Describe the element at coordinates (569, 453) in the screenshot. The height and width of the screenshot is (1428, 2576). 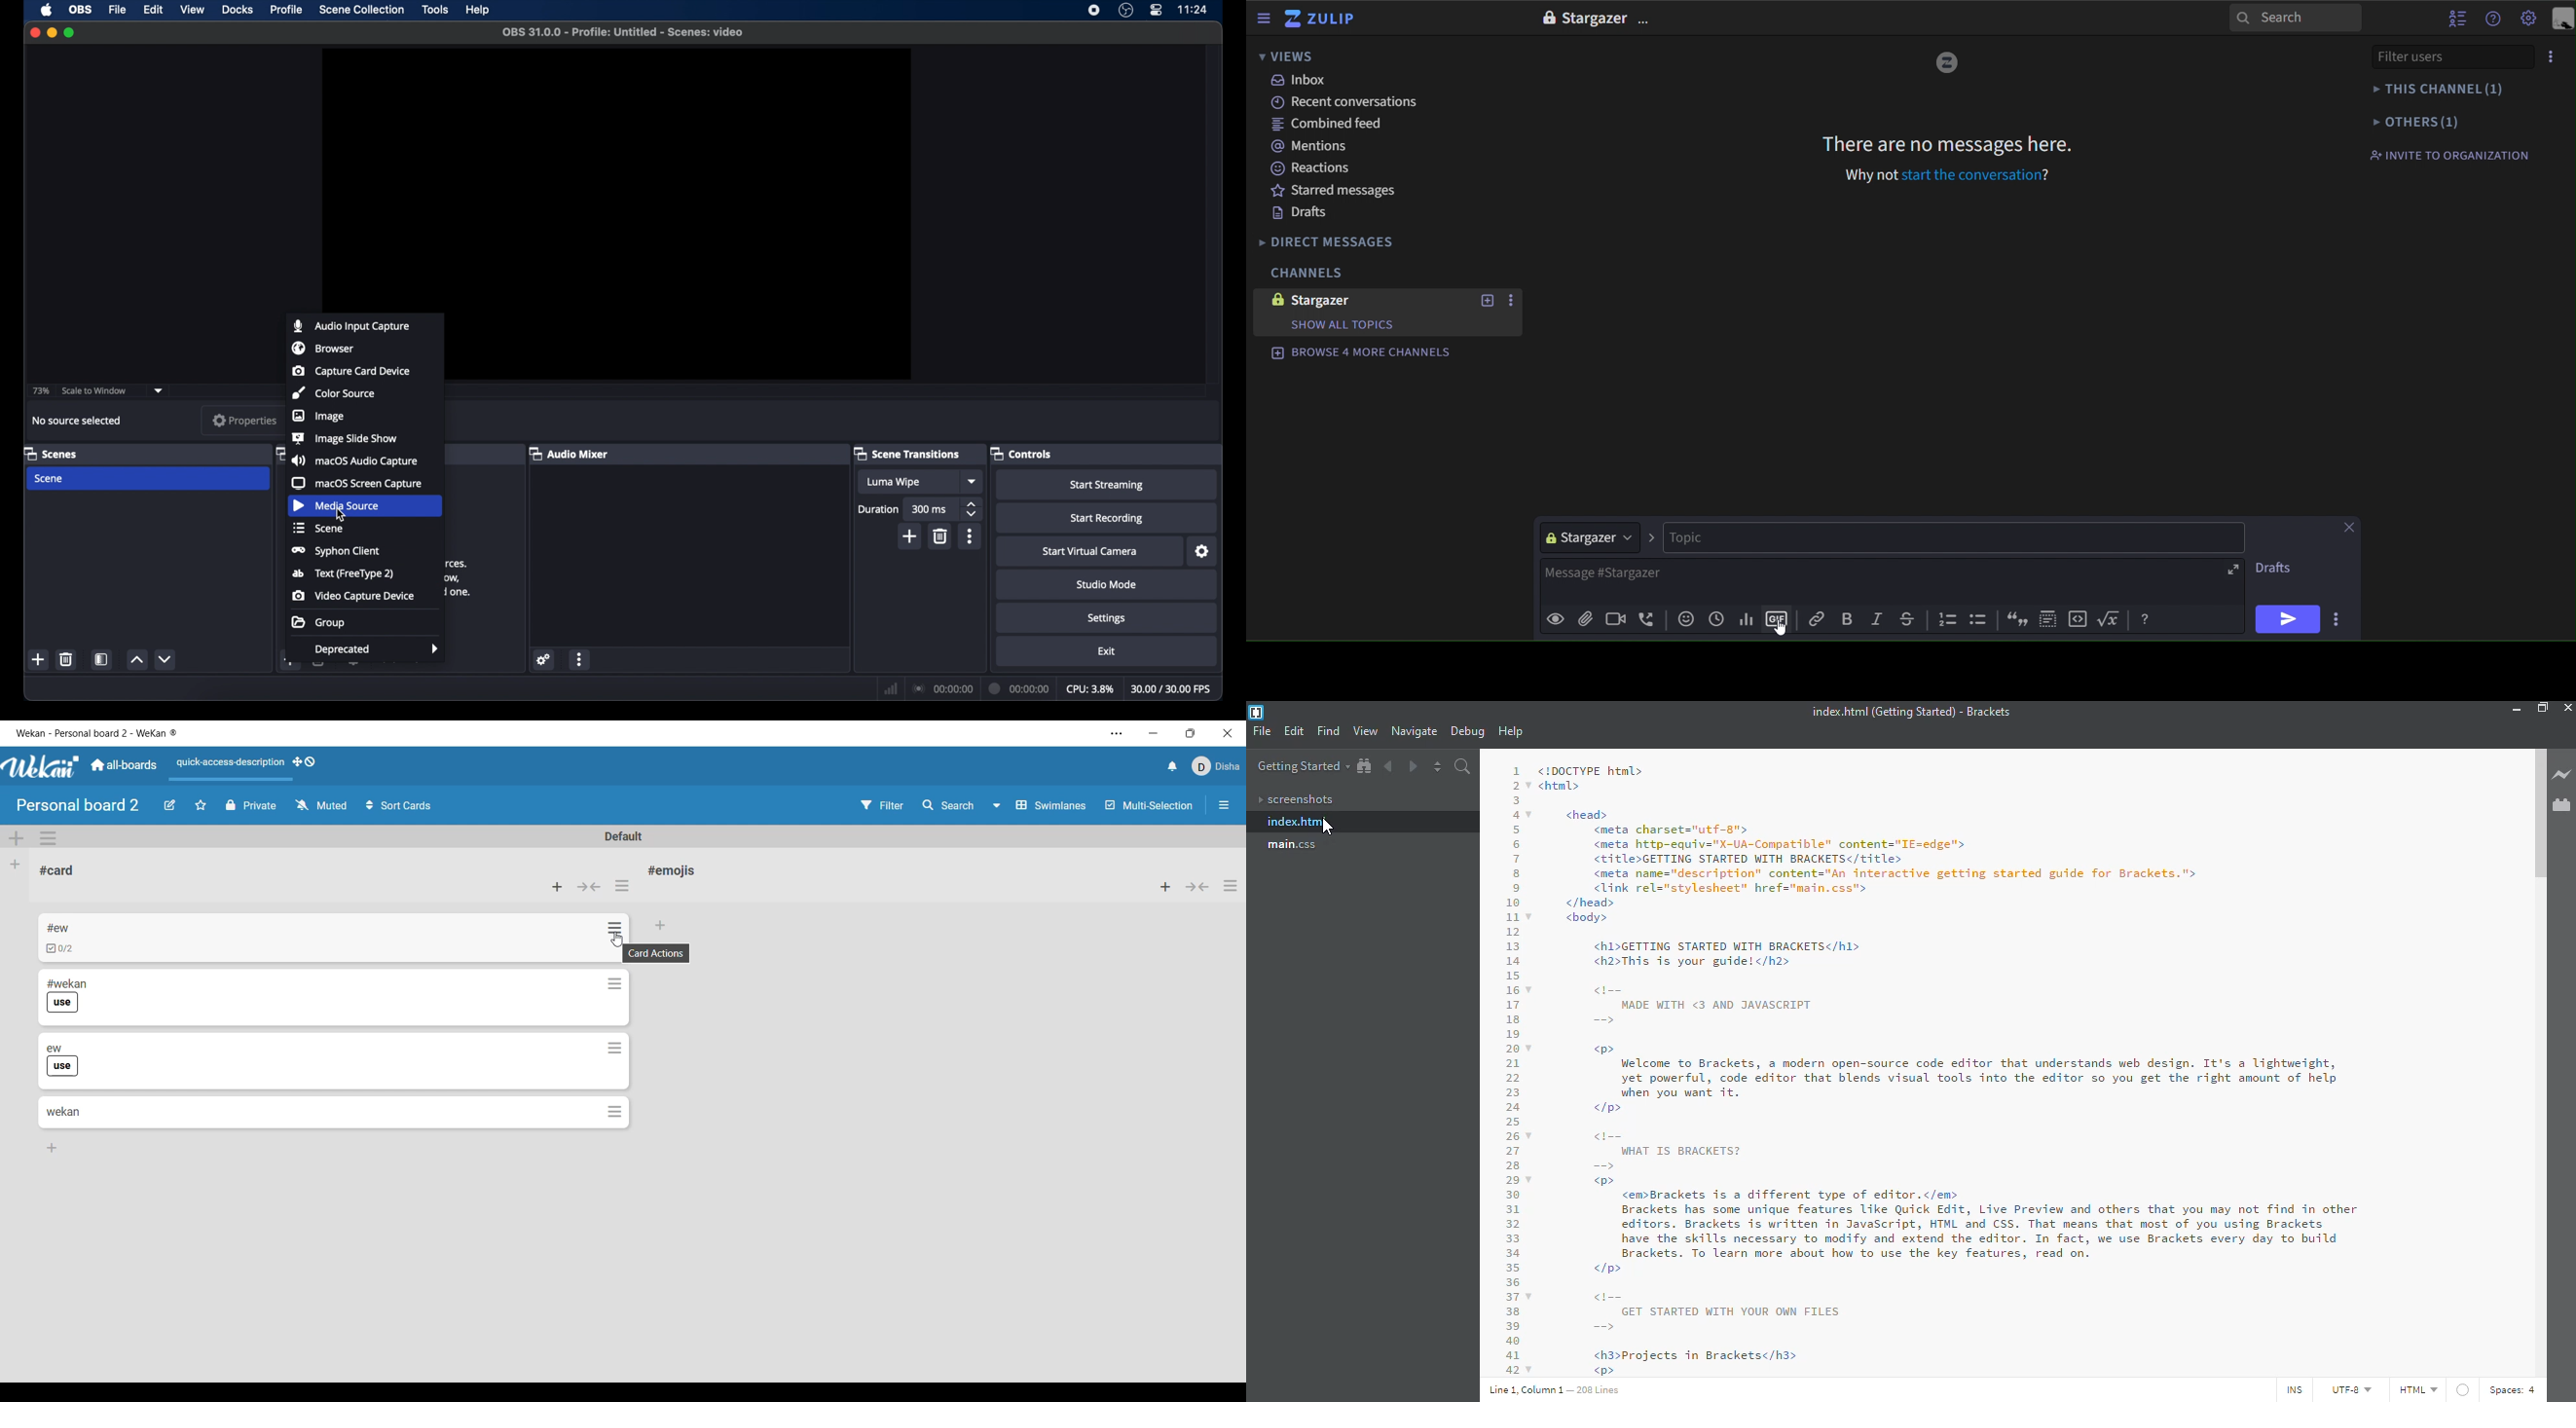
I see `audio mixer` at that location.